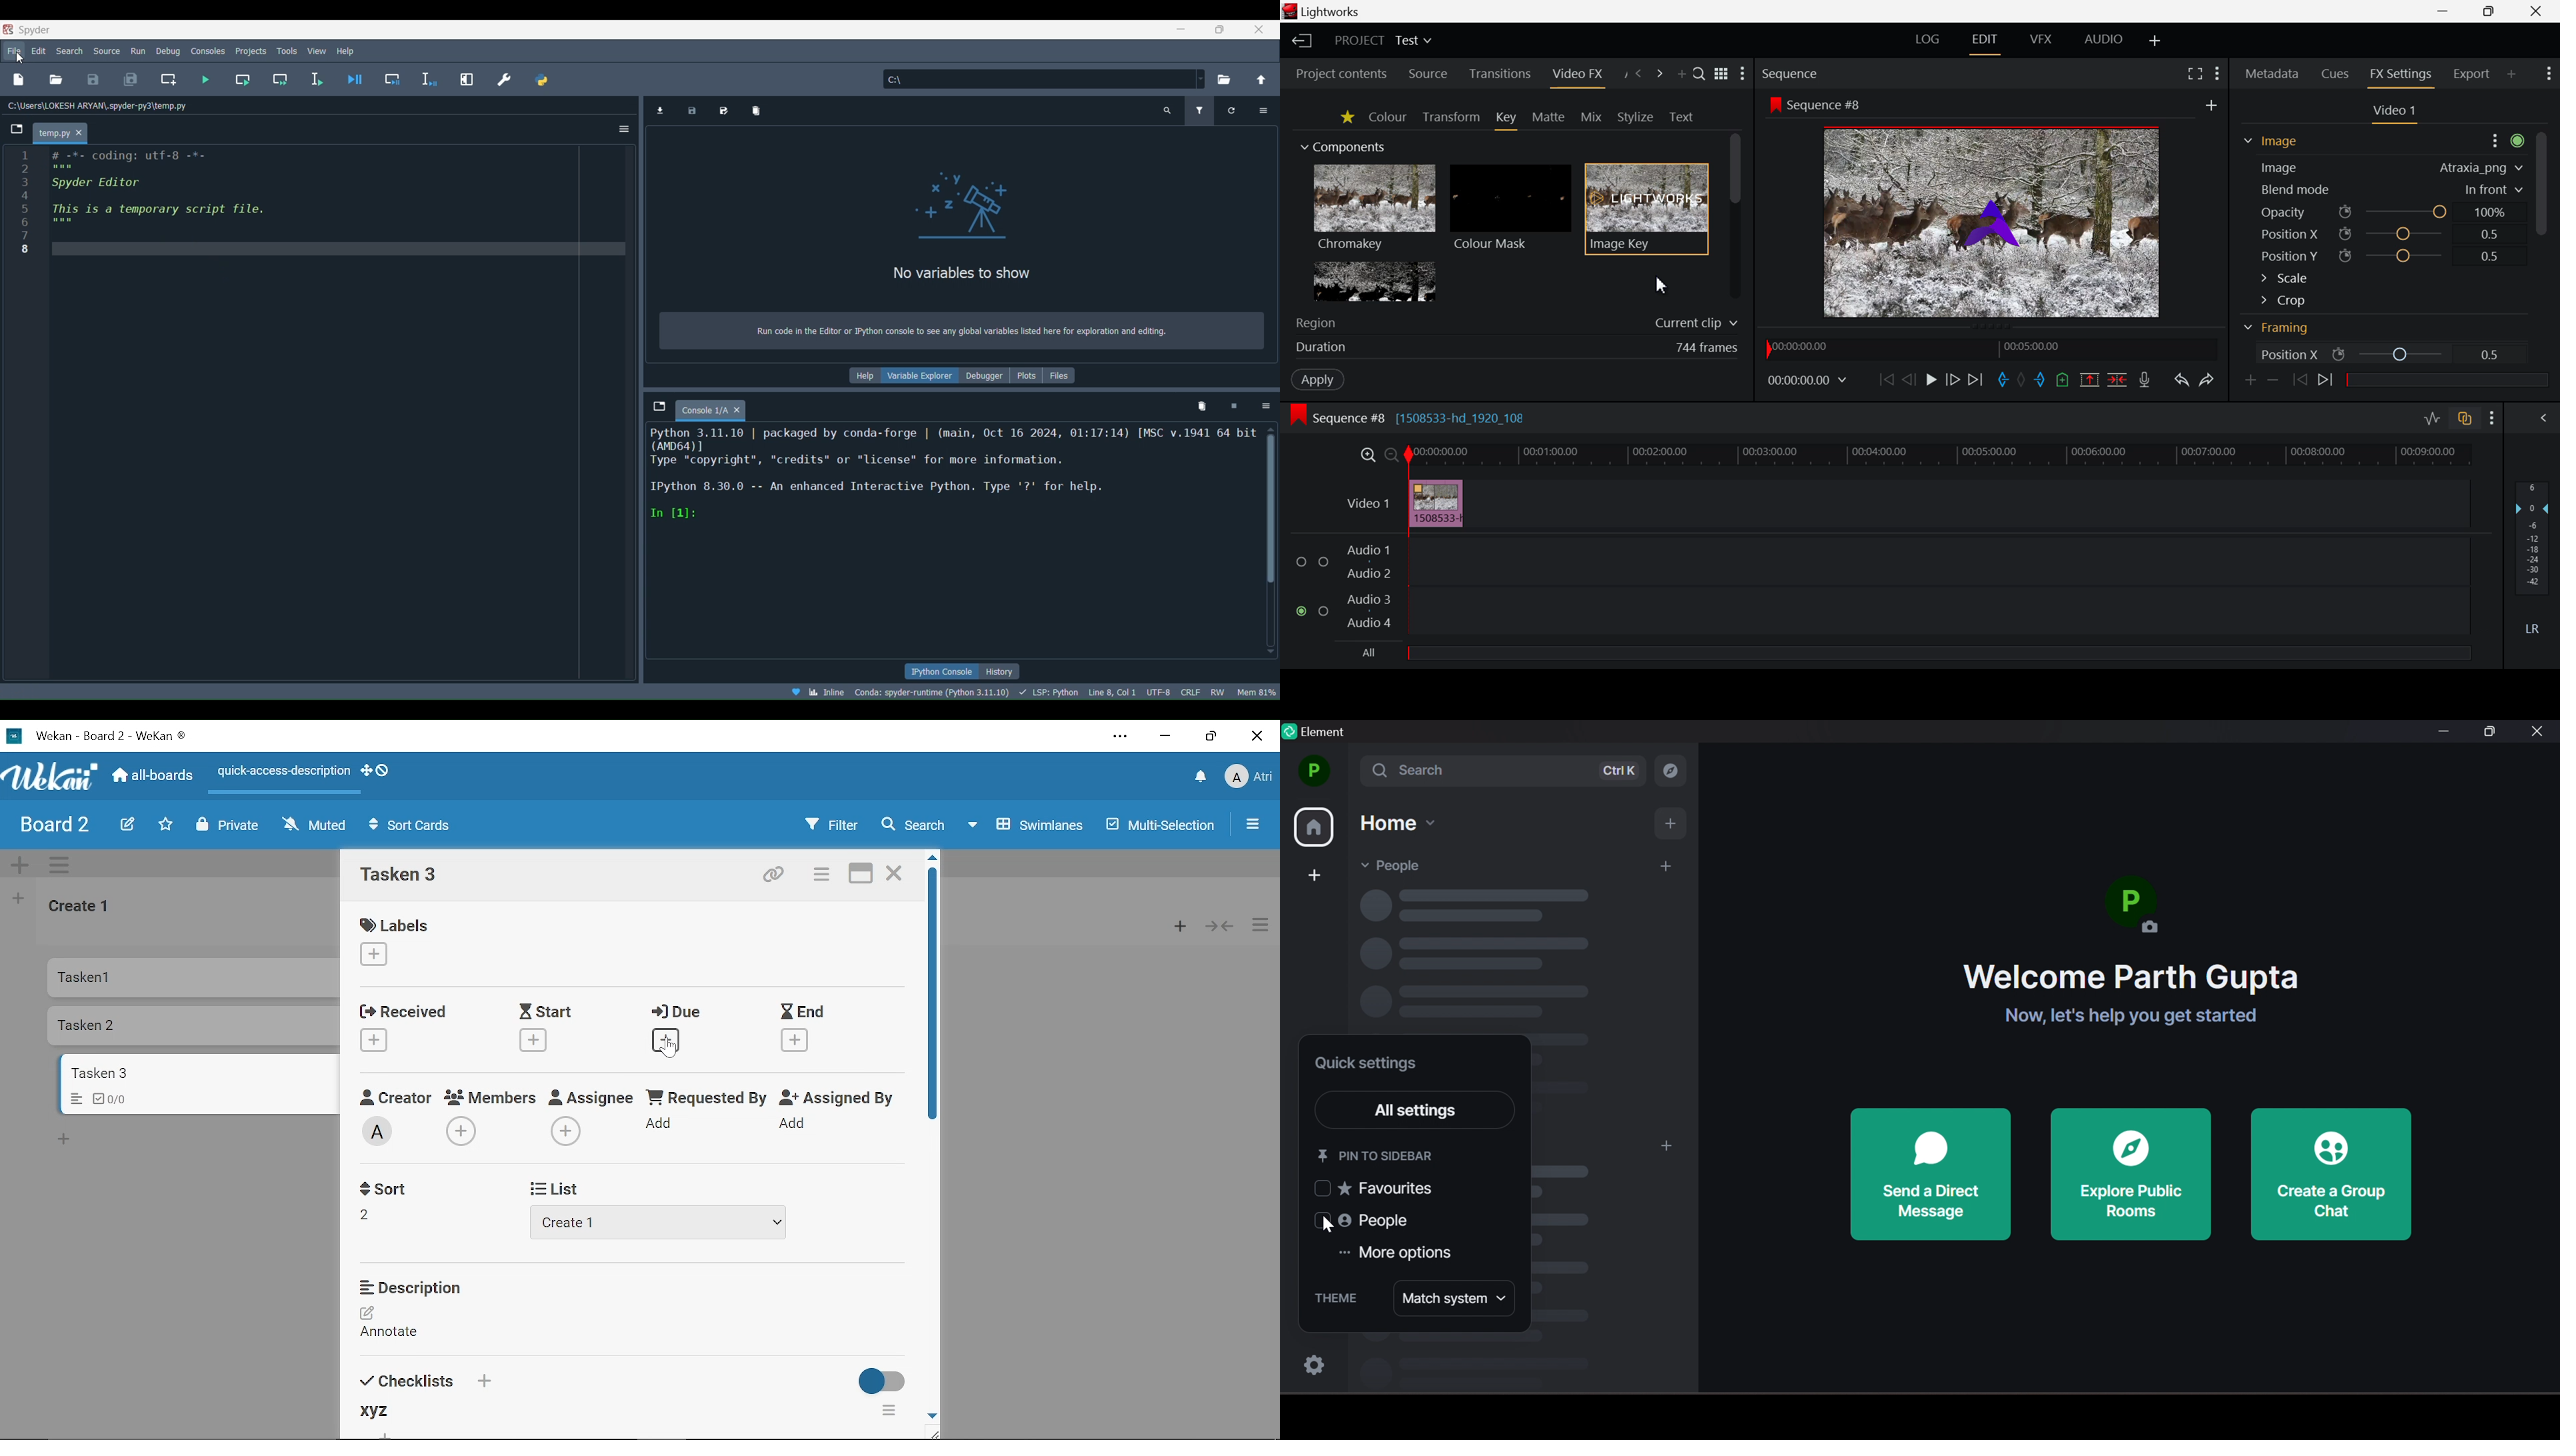 The height and width of the screenshot is (1456, 2576). I want to click on Filter variables, so click(1197, 110).